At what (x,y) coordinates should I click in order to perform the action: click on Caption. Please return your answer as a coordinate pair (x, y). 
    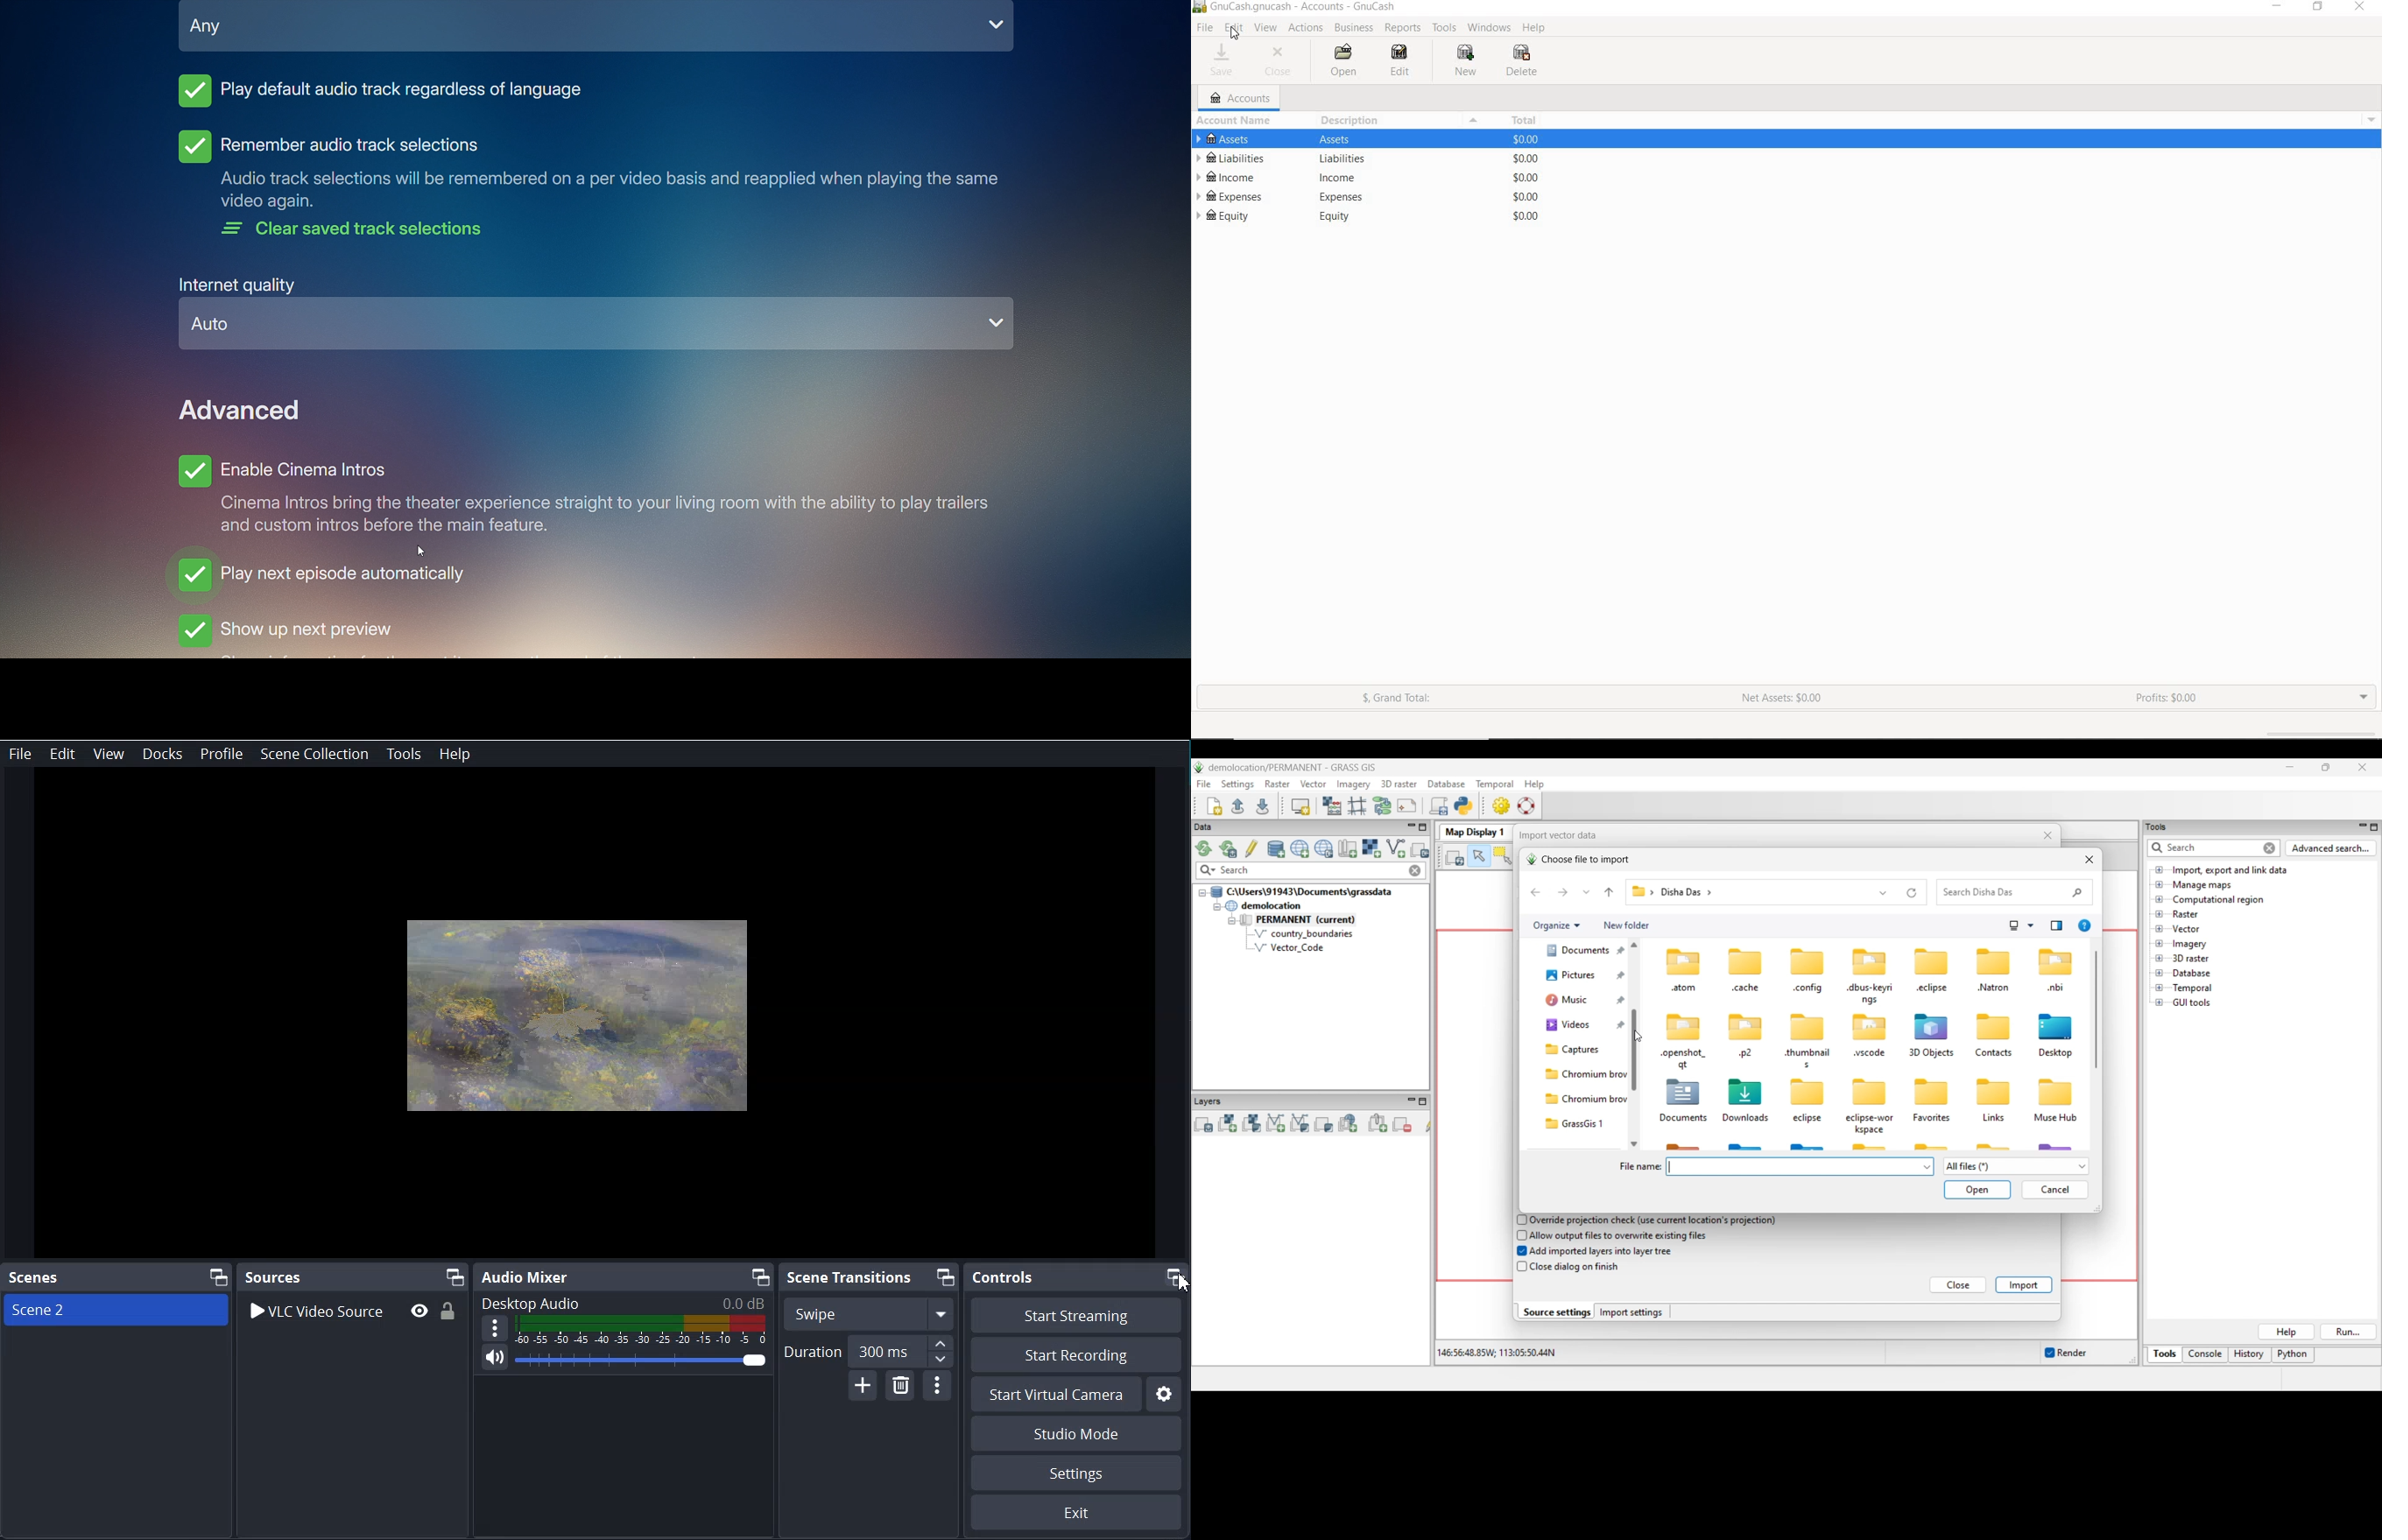
    Looking at the image, I should click on (608, 191).